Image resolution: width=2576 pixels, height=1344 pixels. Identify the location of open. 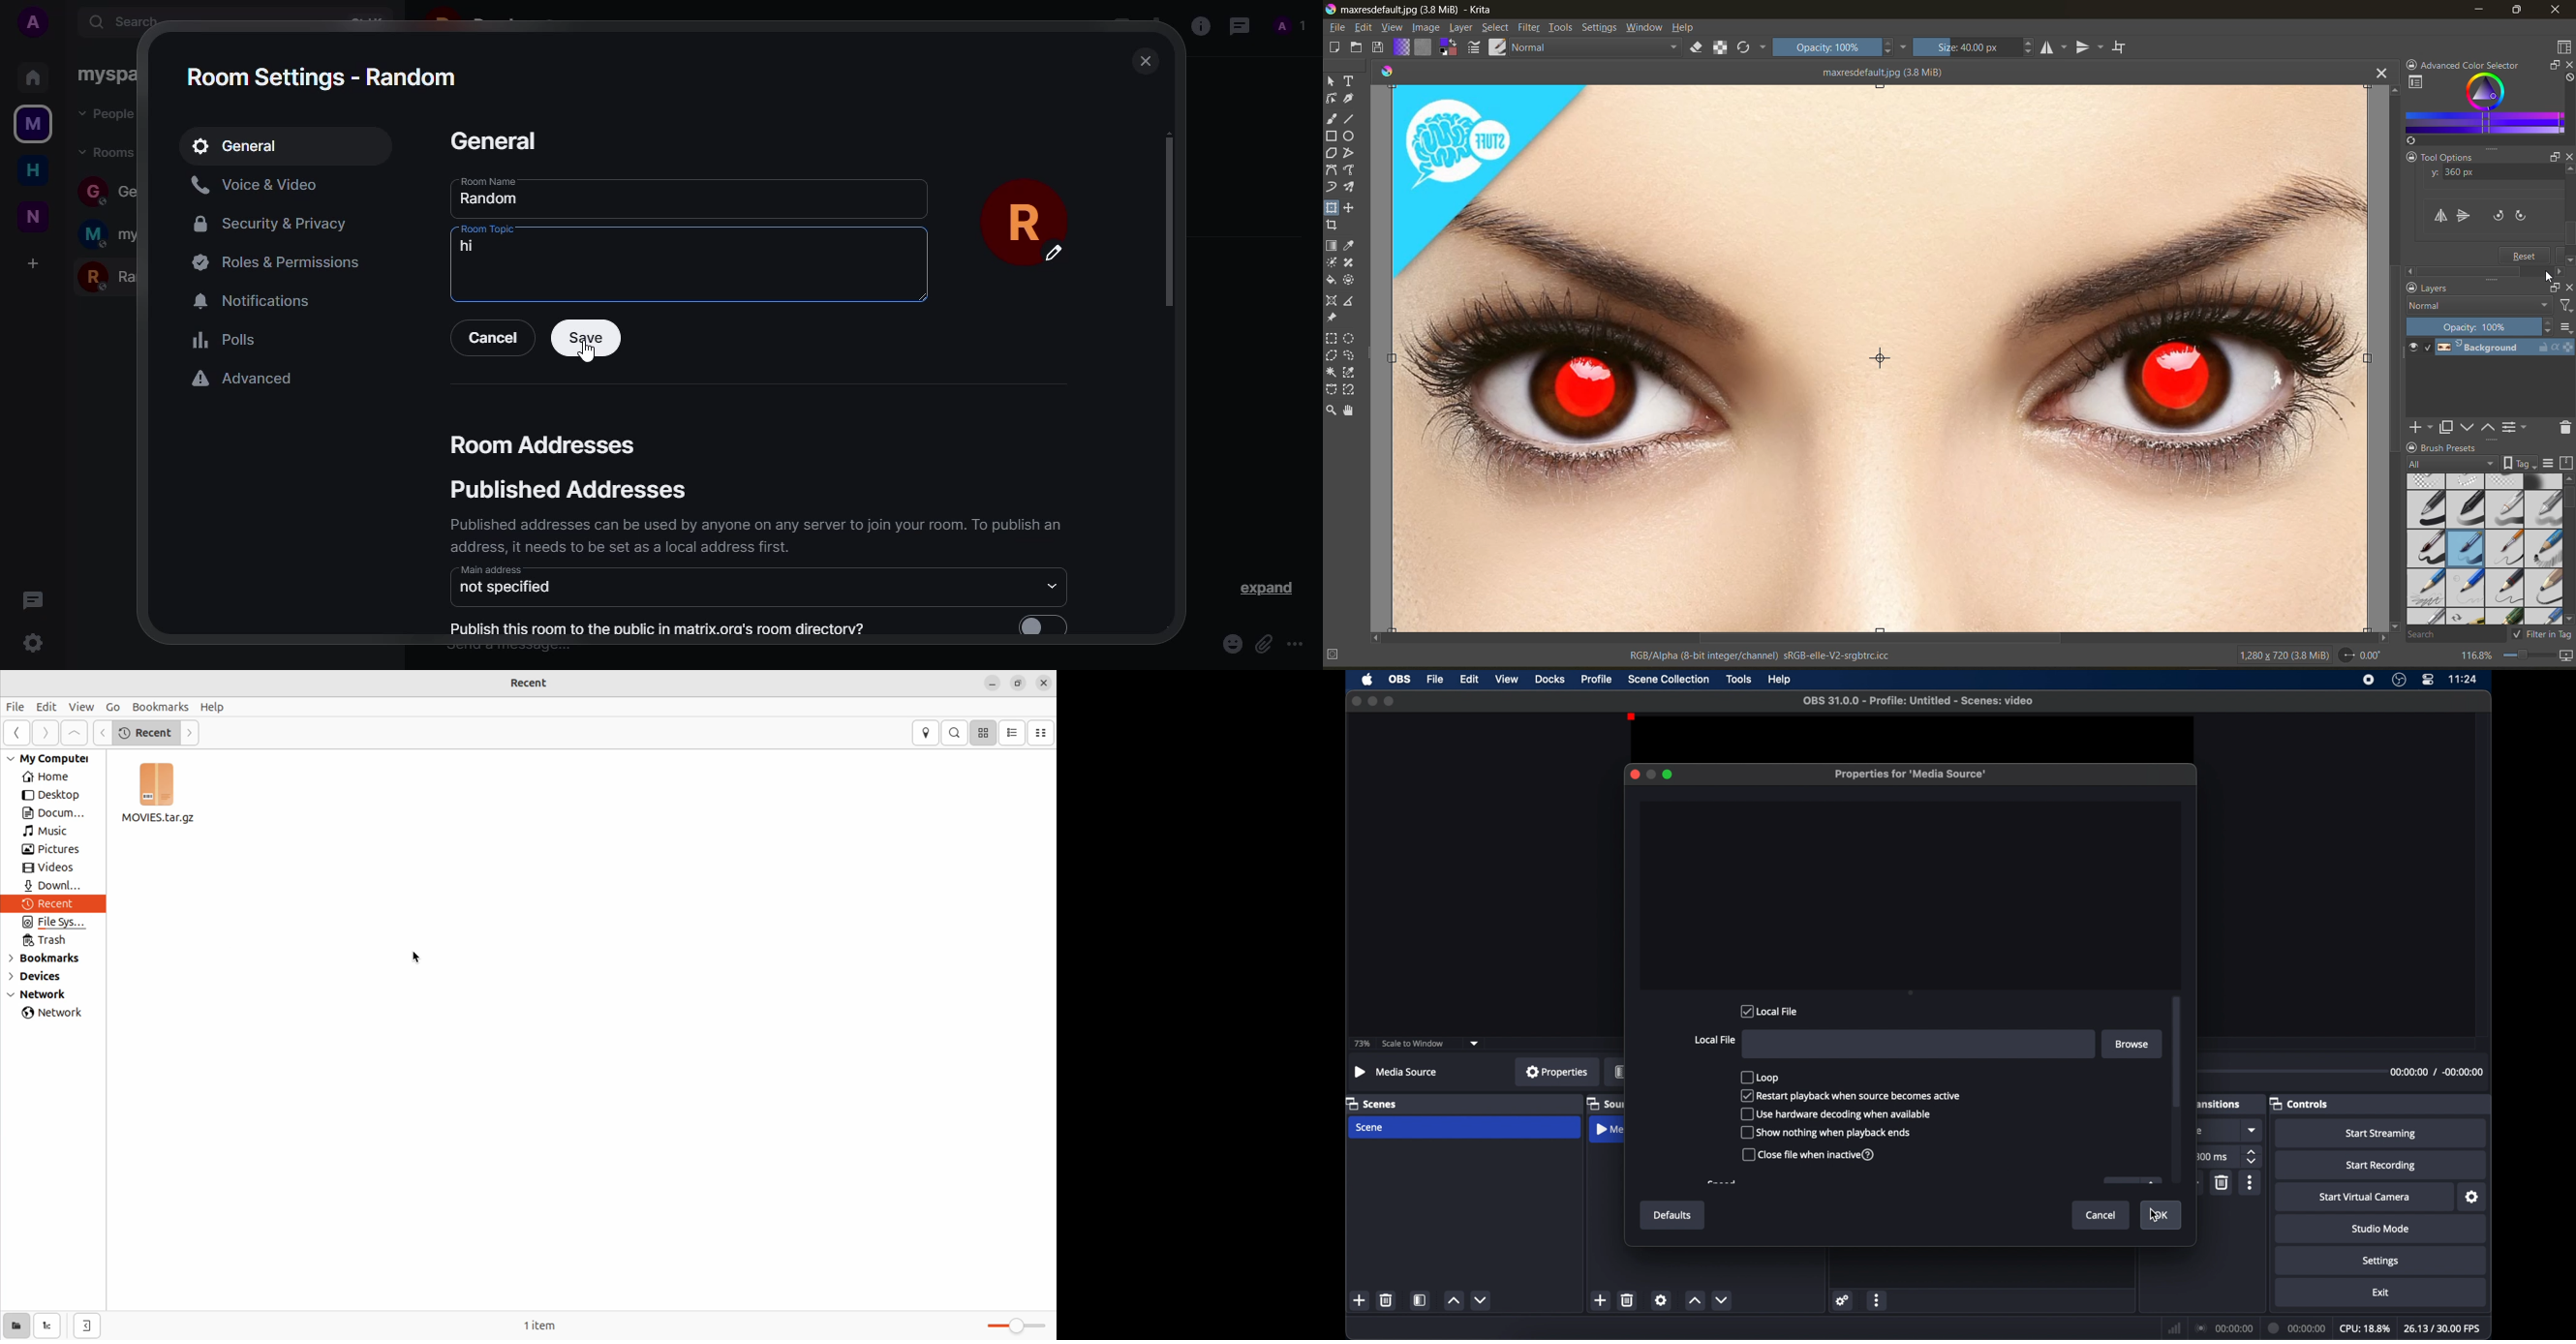
(1357, 48).